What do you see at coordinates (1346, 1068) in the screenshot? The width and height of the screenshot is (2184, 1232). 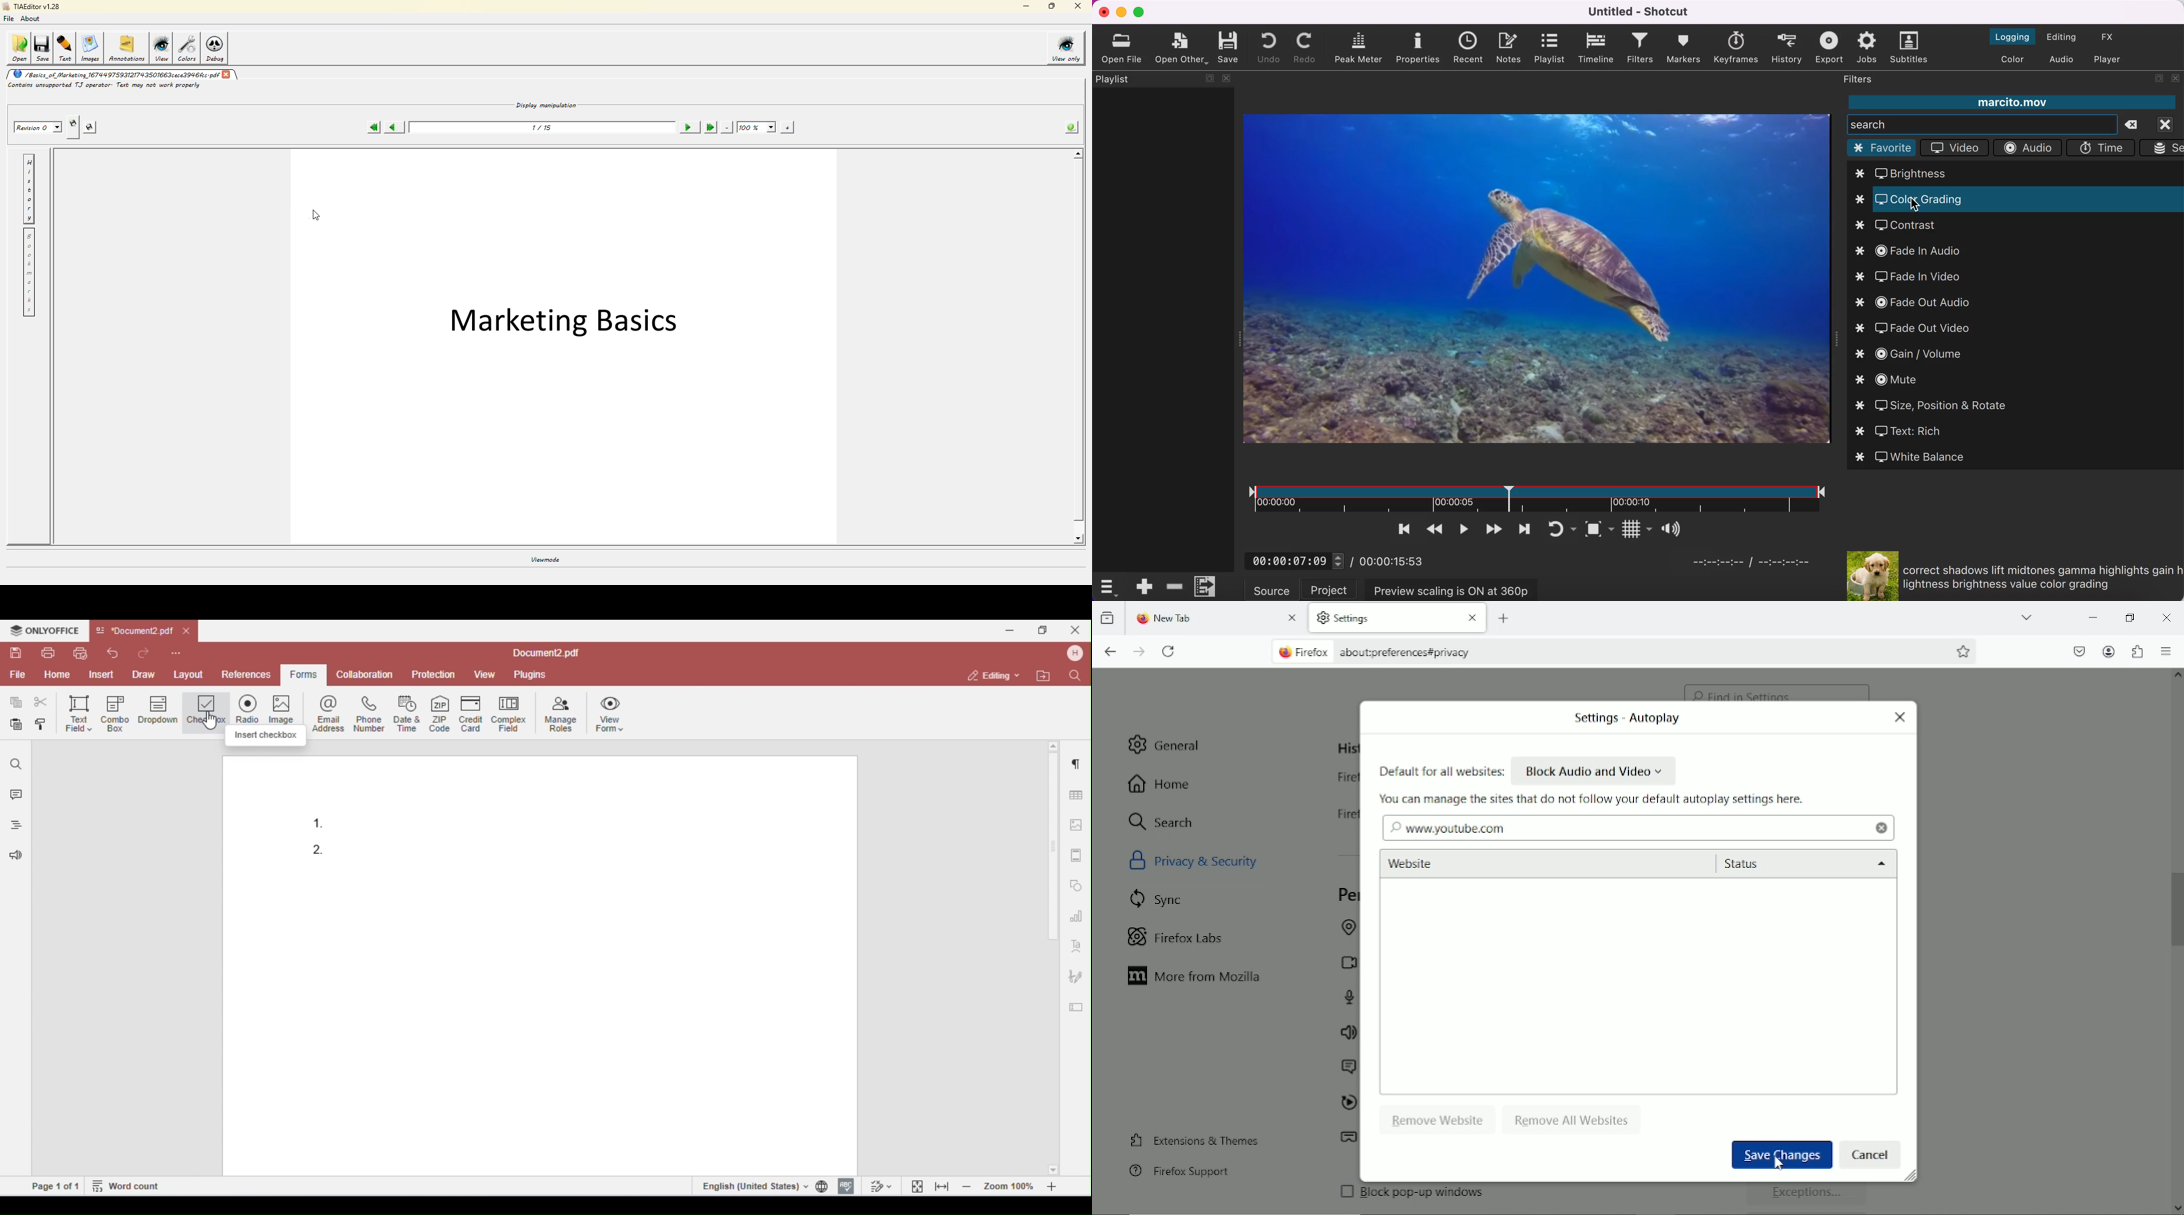 I see `notifications` at bounding box center [1346, 1068].